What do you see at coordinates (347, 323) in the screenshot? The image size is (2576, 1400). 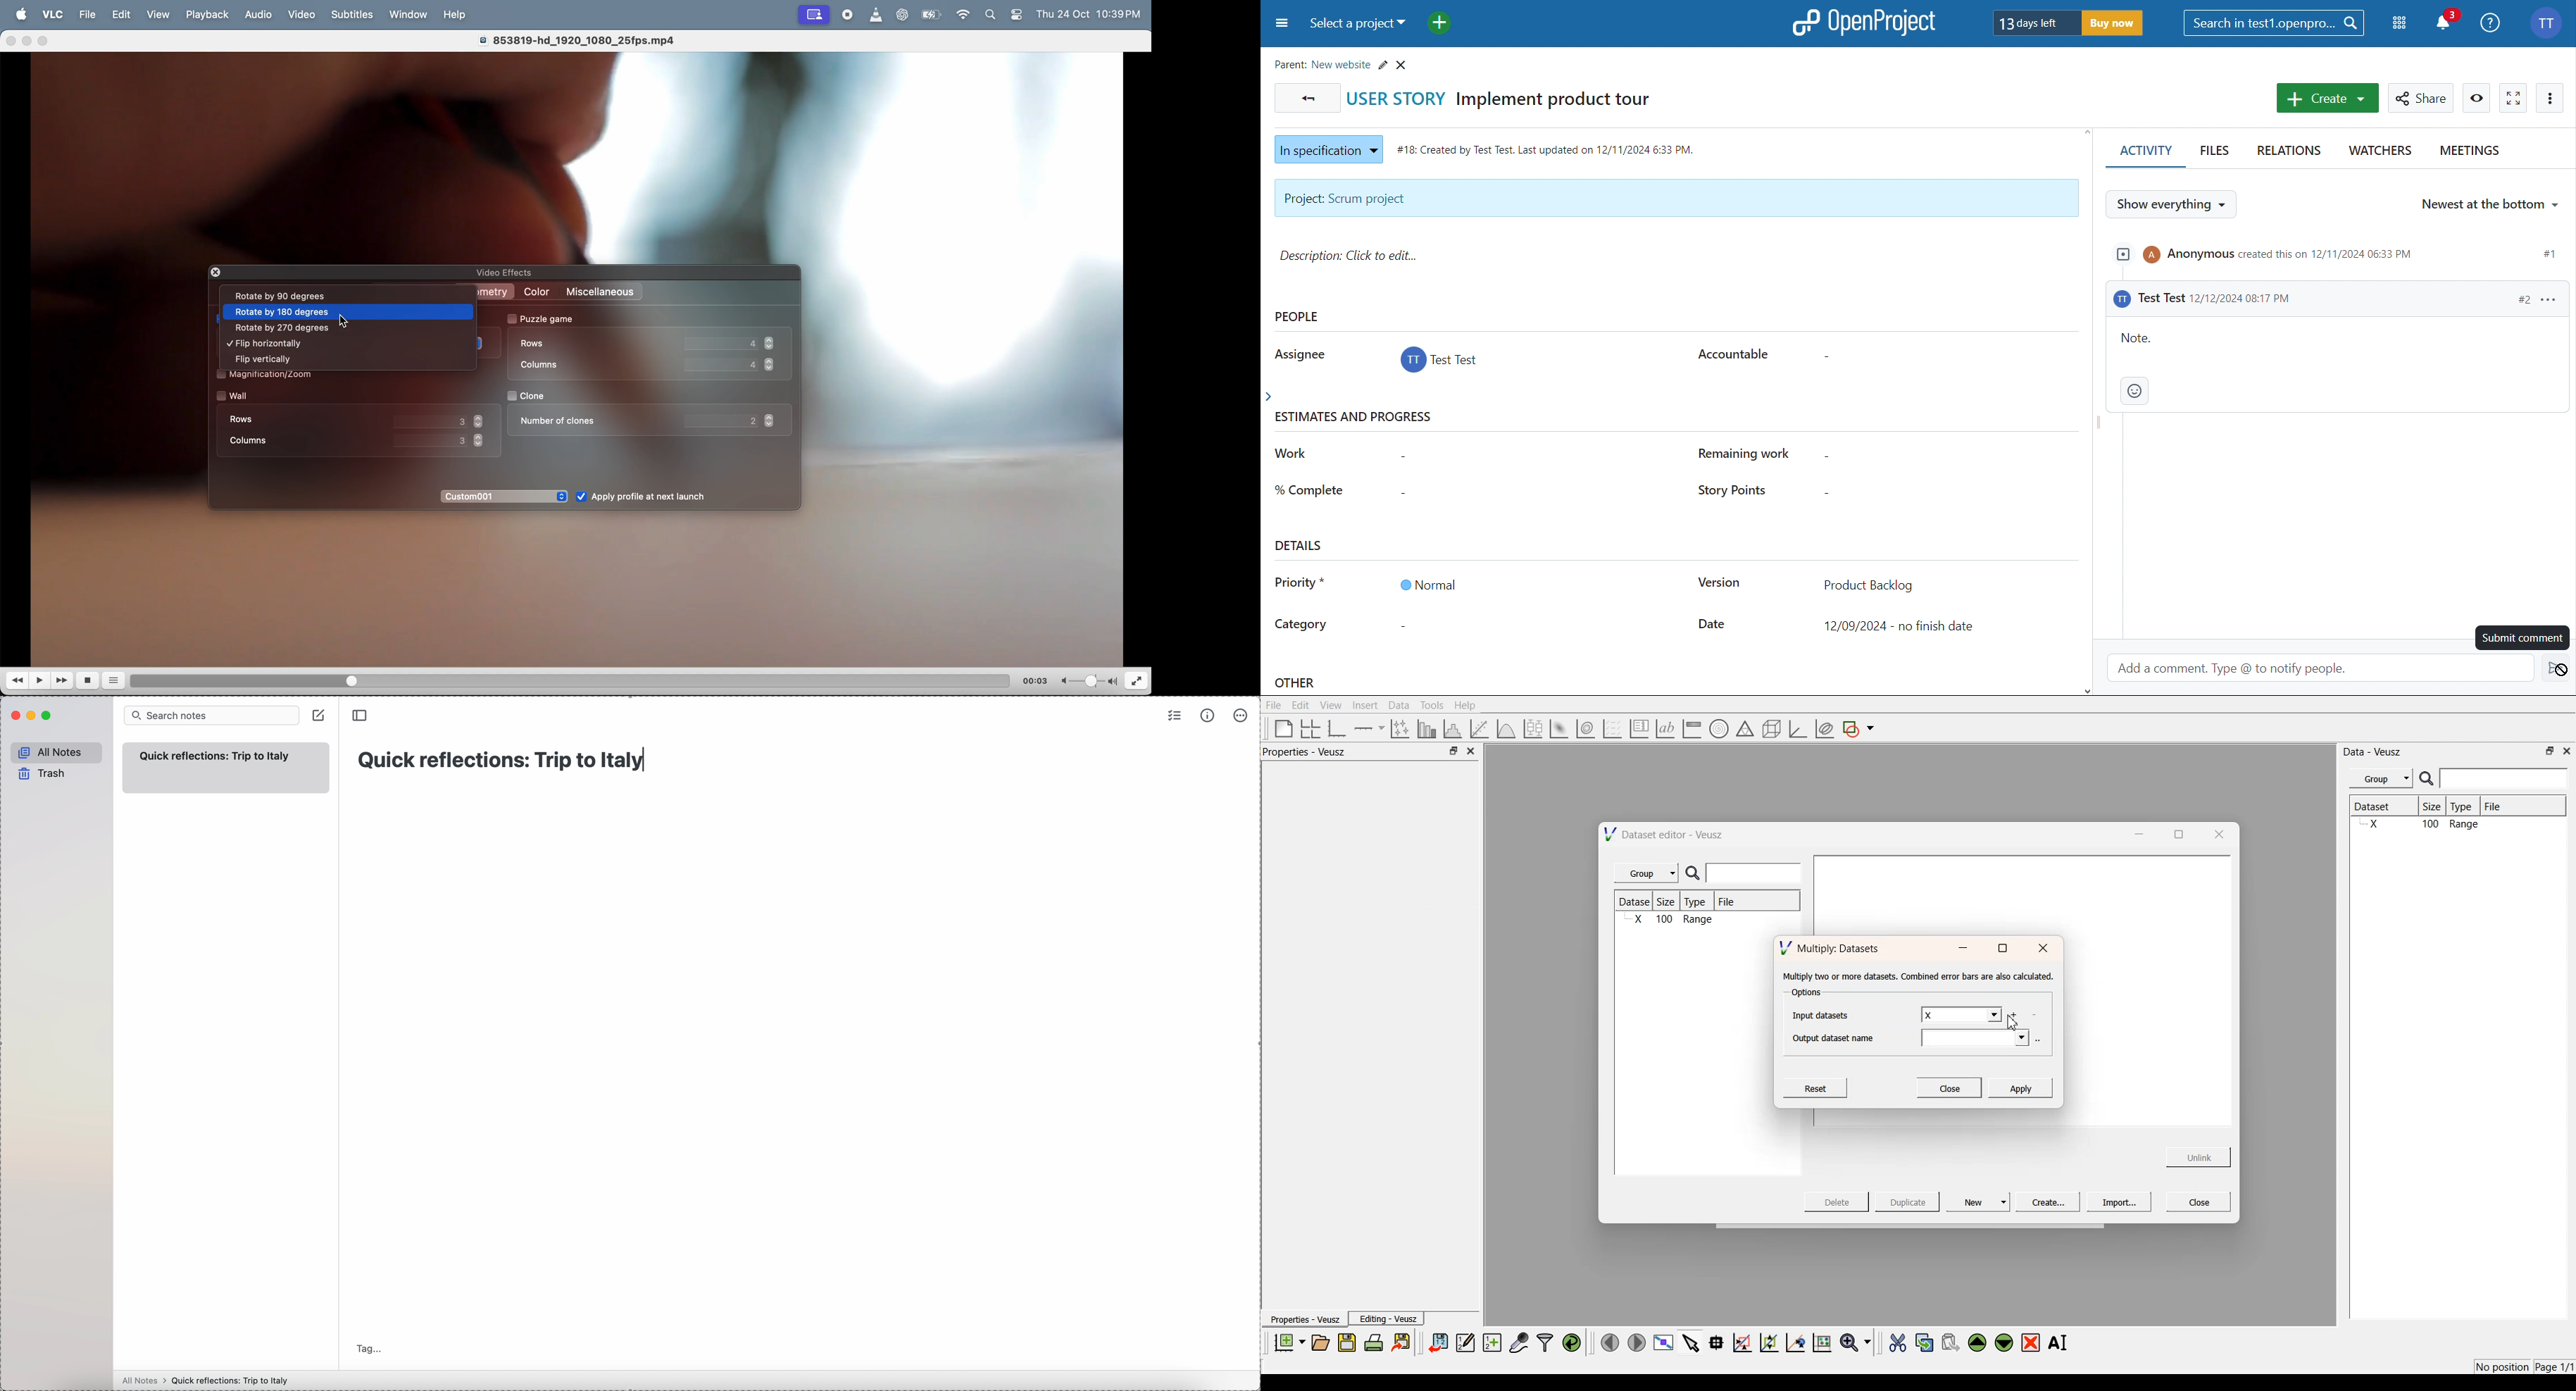 I see `cursor` at bounding box center [347, 323].